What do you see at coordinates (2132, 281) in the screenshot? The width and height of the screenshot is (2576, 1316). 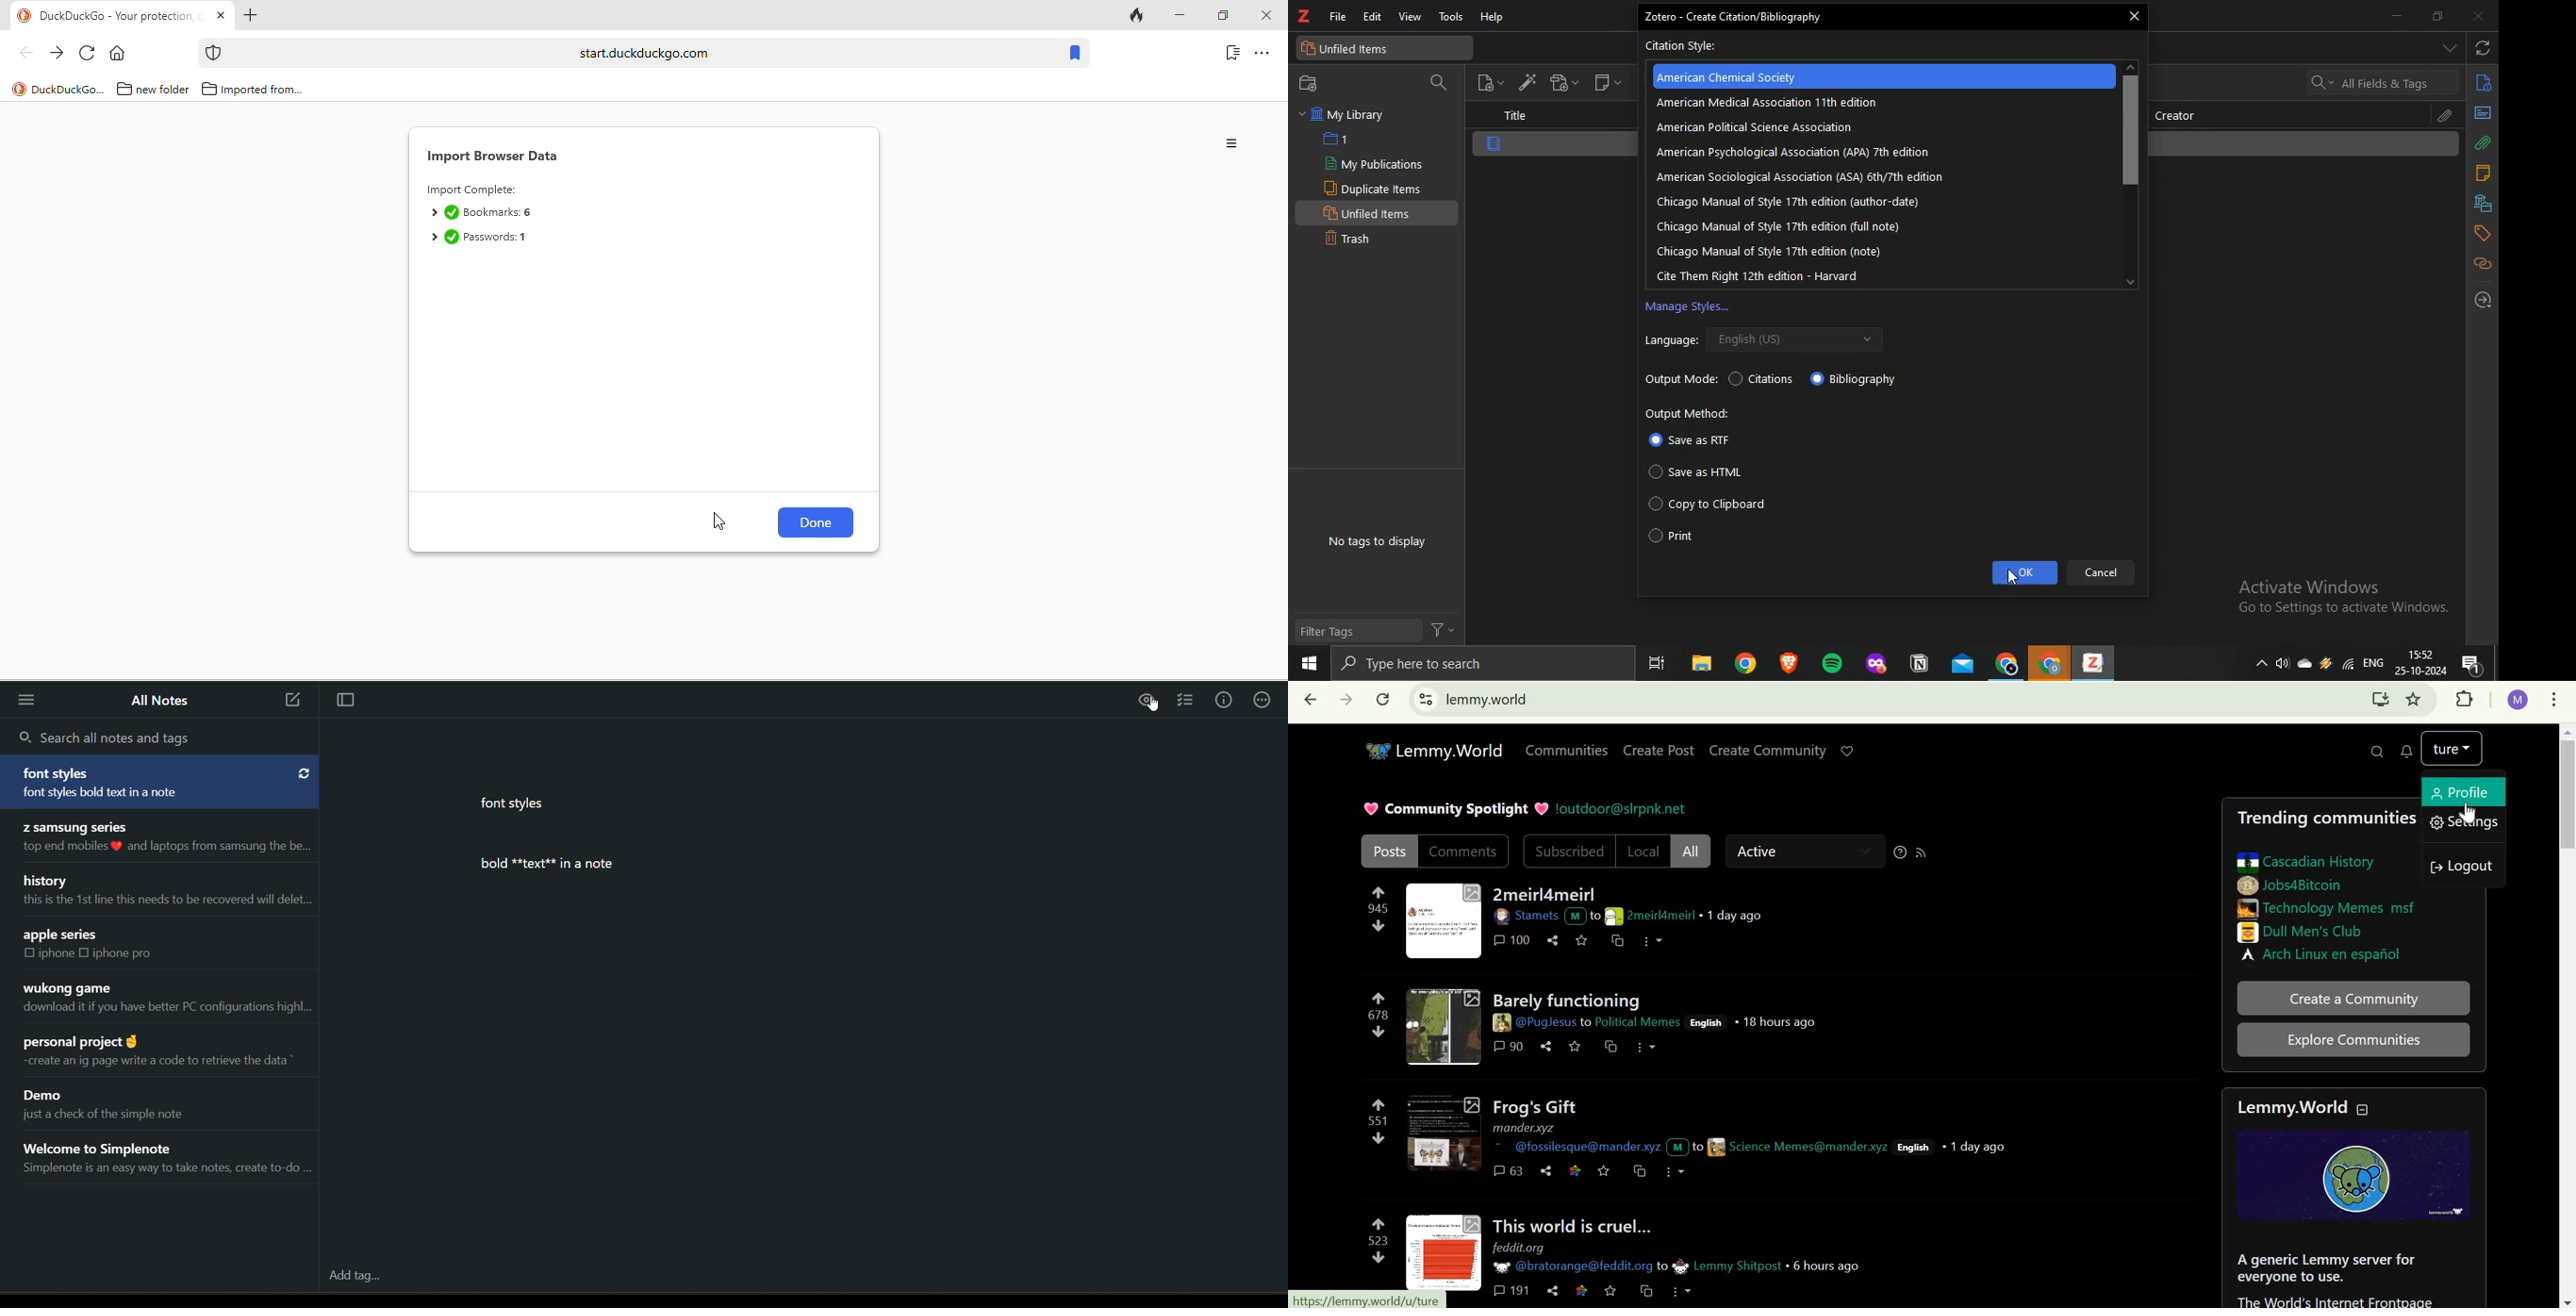 I see `down` at bounding box center [2132, 281].